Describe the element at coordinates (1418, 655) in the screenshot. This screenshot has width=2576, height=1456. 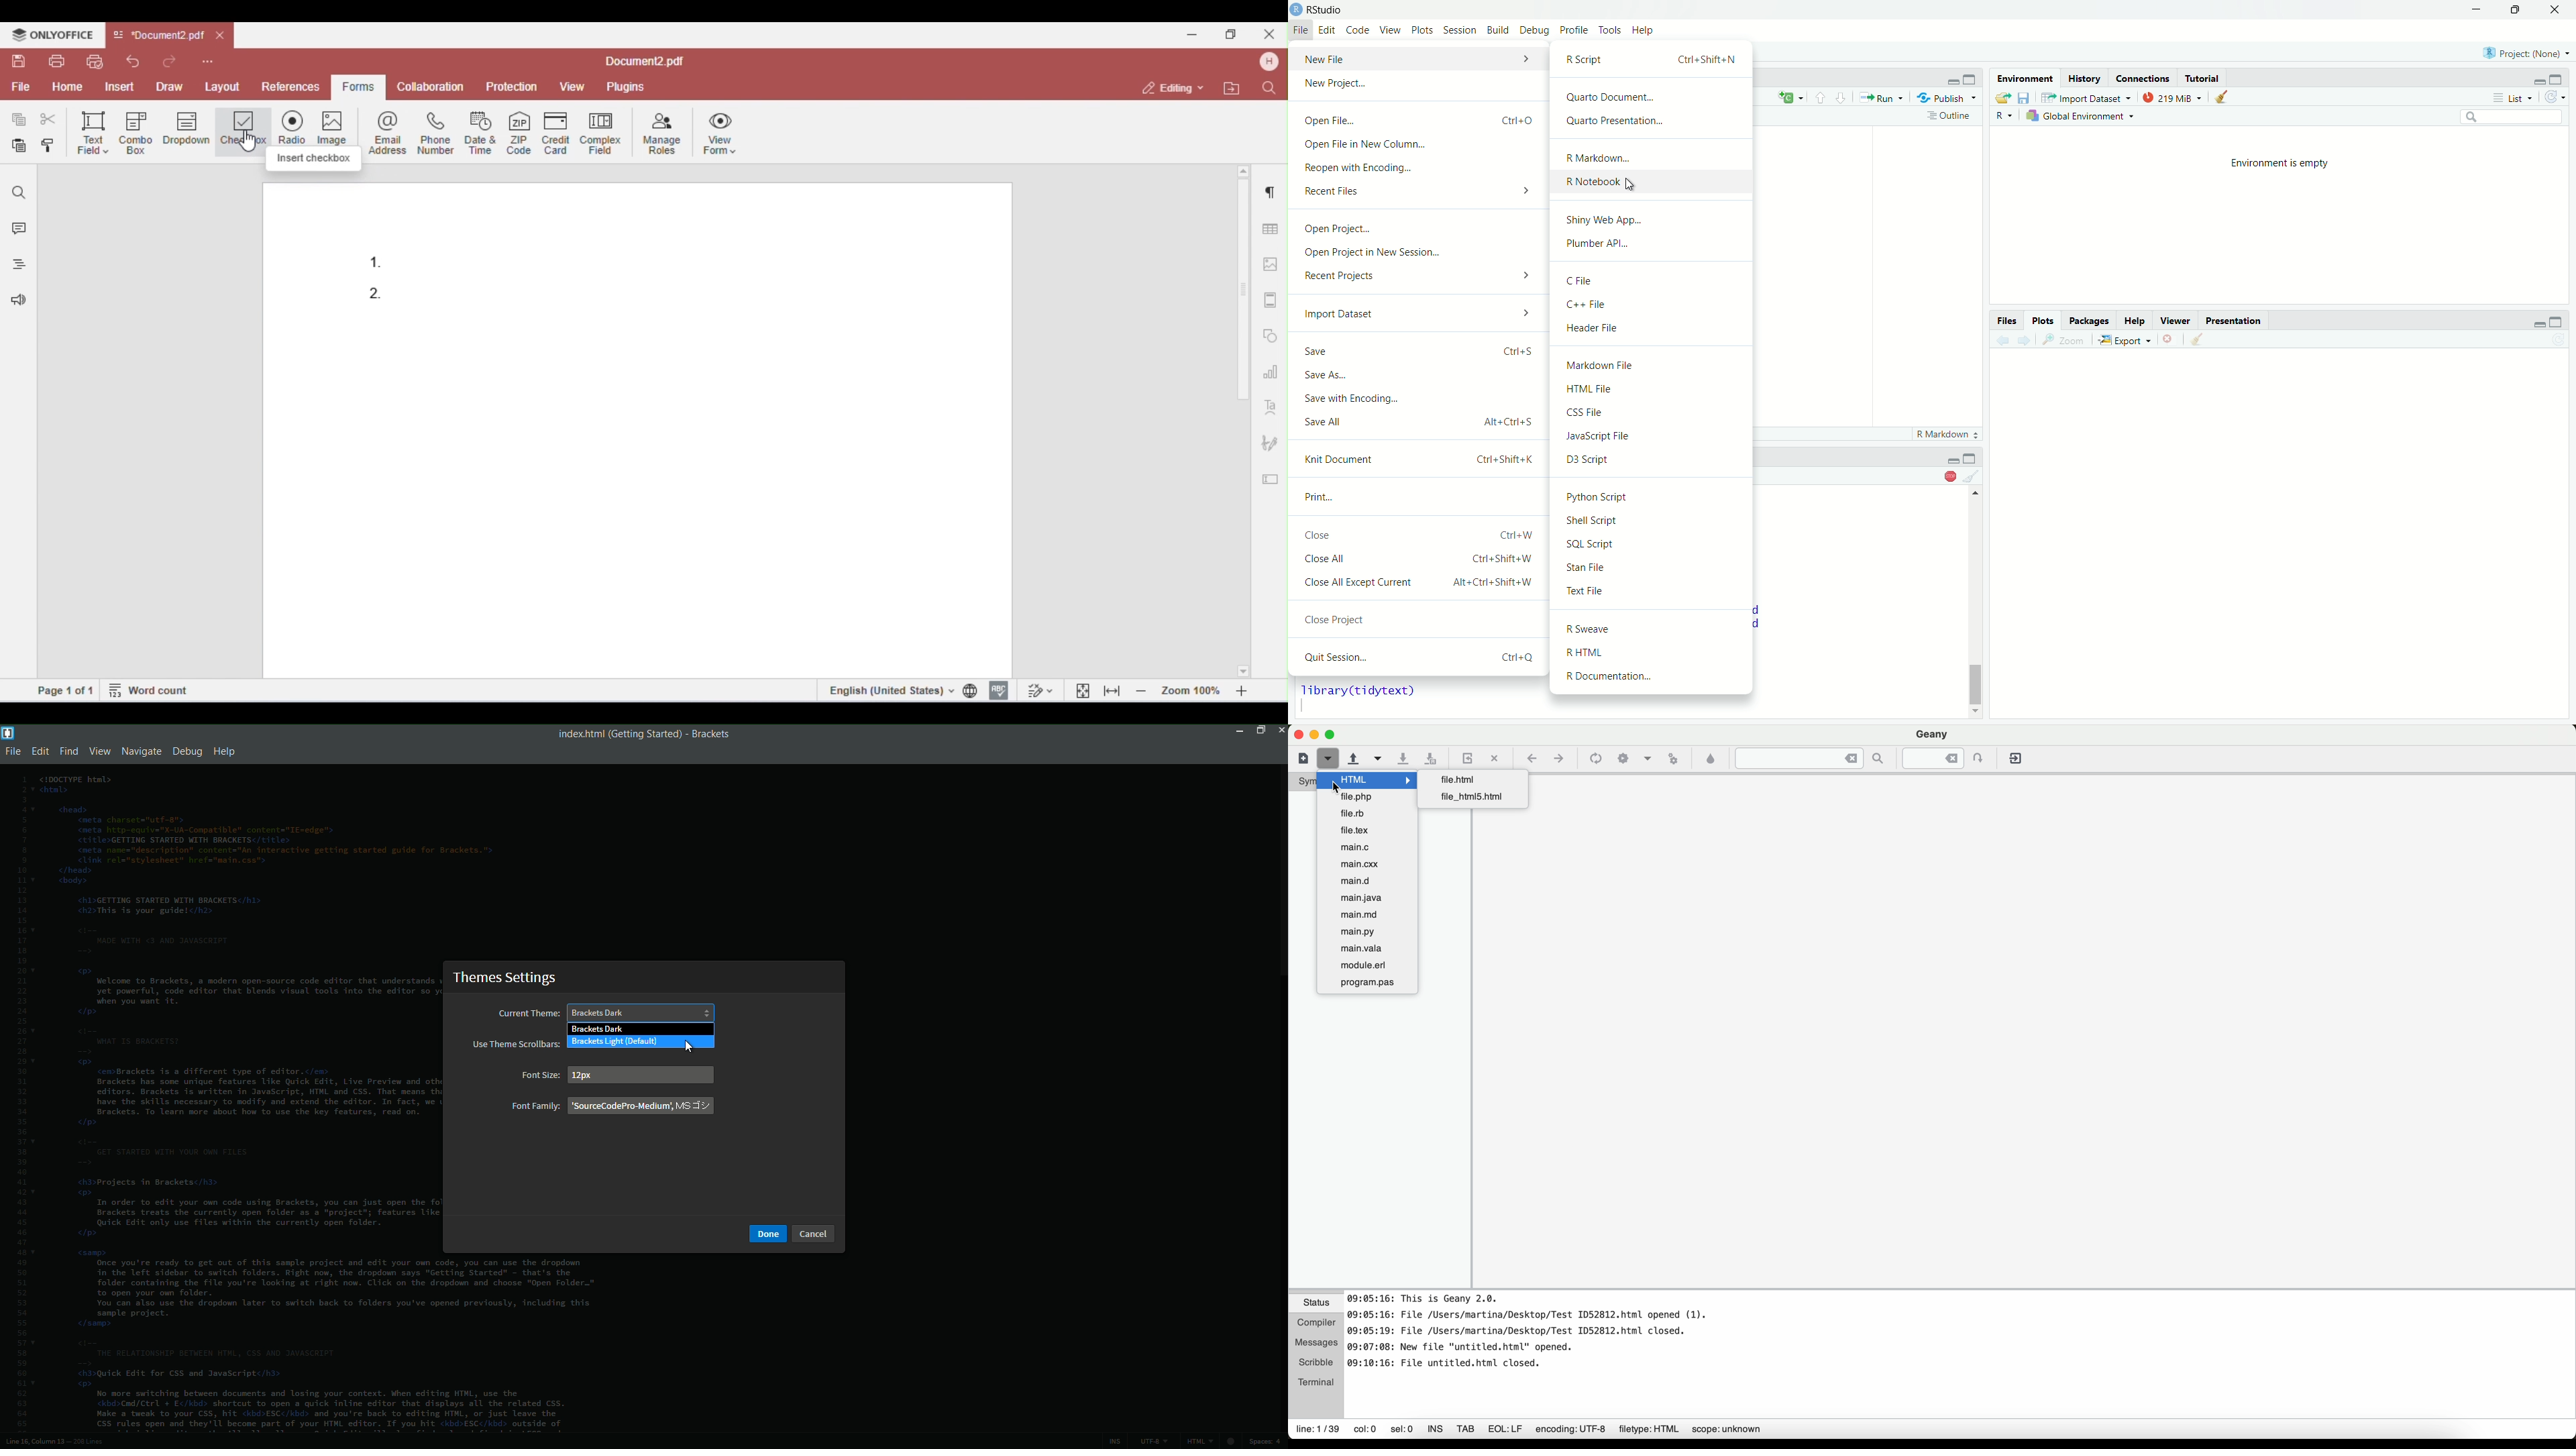
I see `Quit Session...` at that location.